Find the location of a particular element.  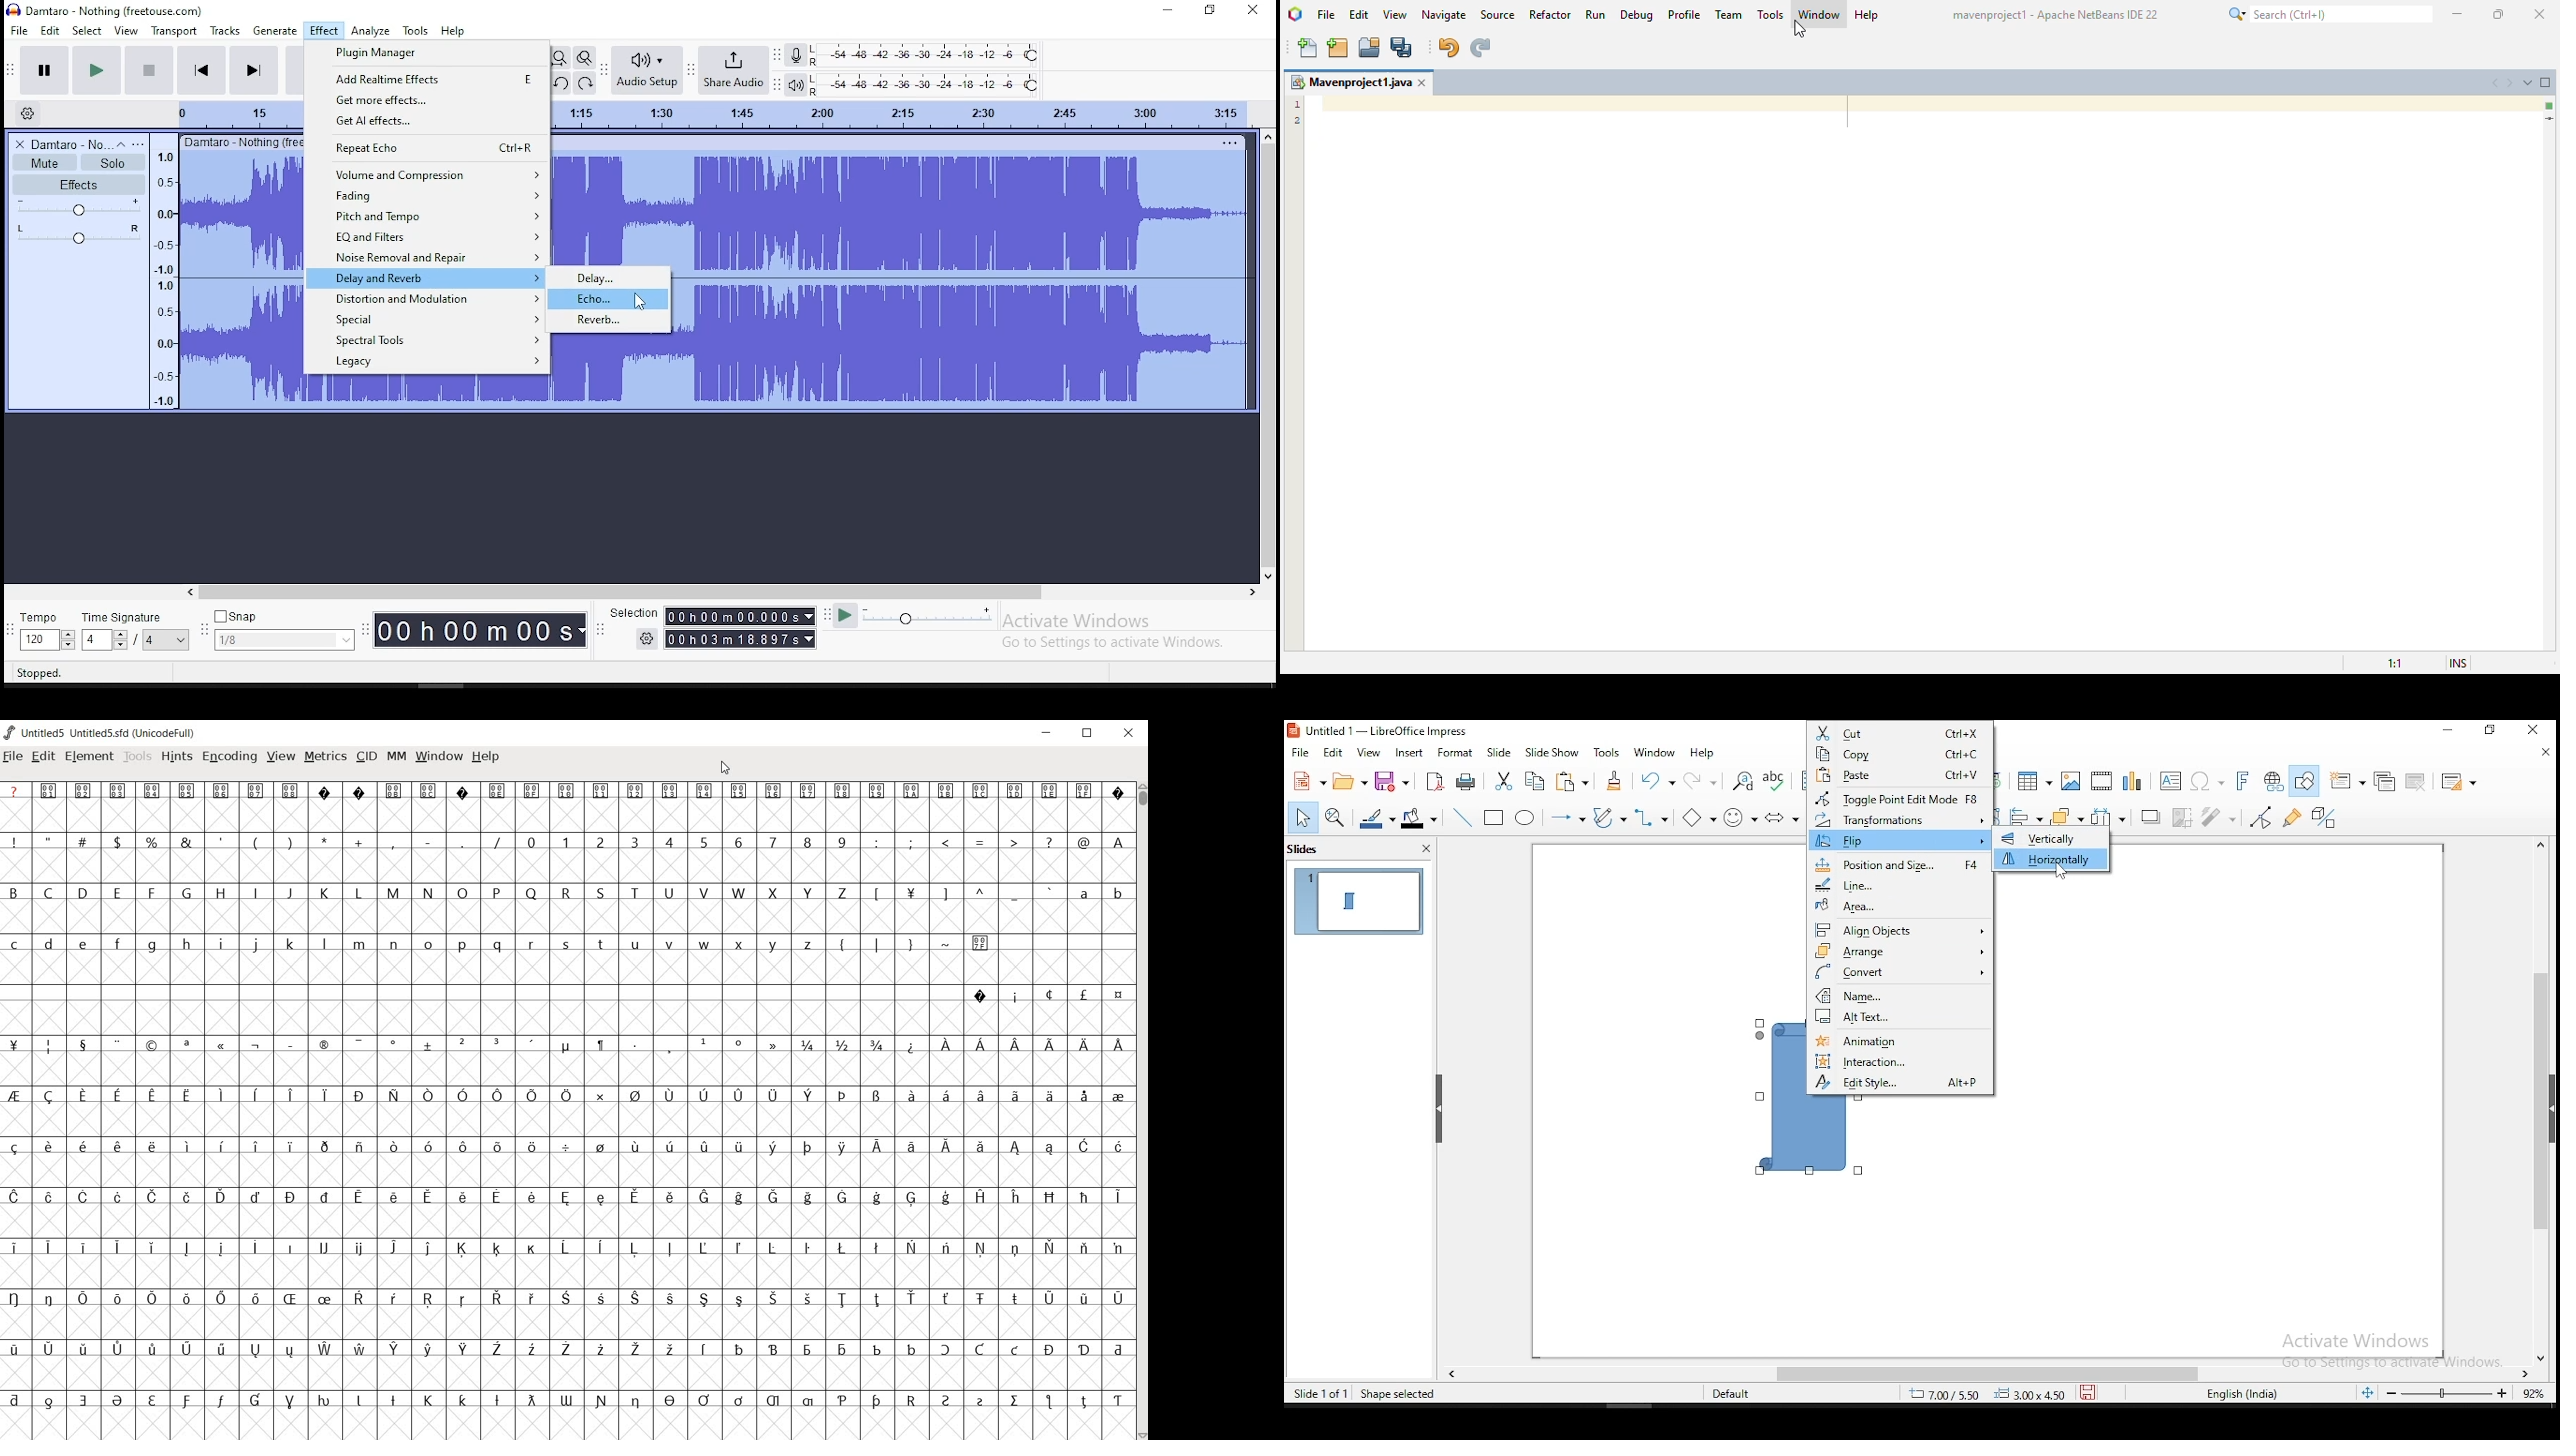

Symbol is located at coordinates (911, 1199).